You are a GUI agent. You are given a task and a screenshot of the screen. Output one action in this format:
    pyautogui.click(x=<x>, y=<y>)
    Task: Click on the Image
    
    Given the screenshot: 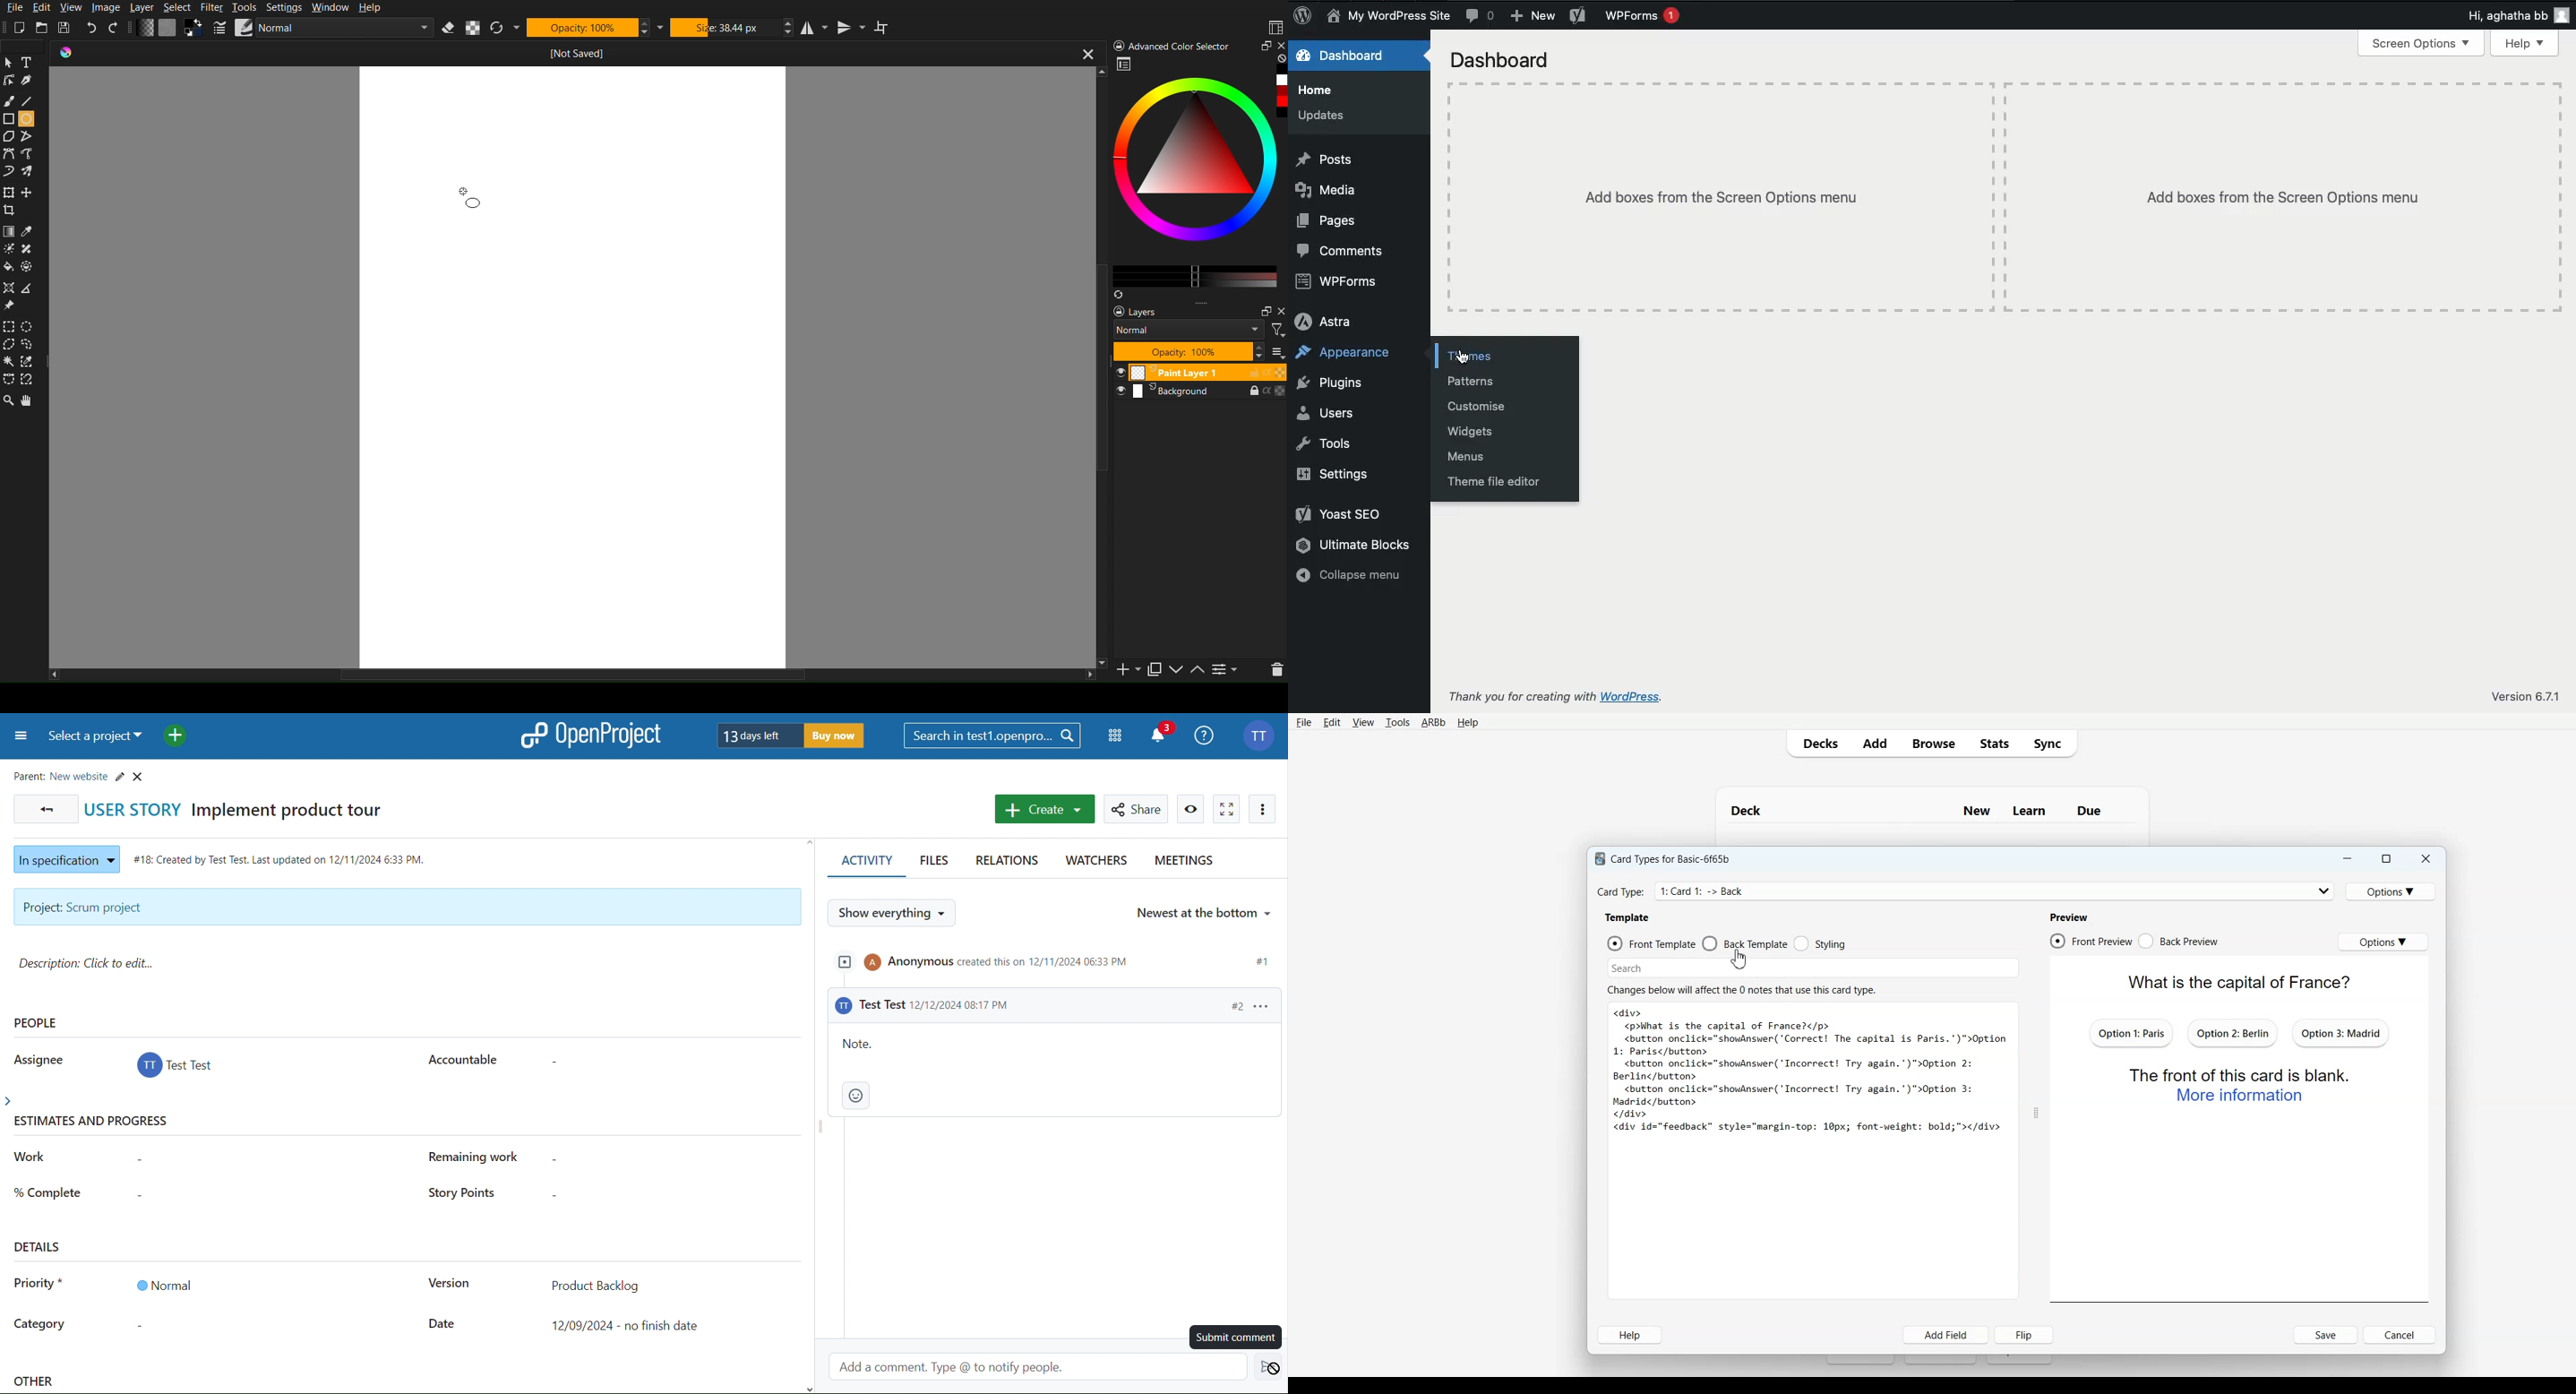 What is the action you would take?
    pyautogui.click(x=107, y=7)
    